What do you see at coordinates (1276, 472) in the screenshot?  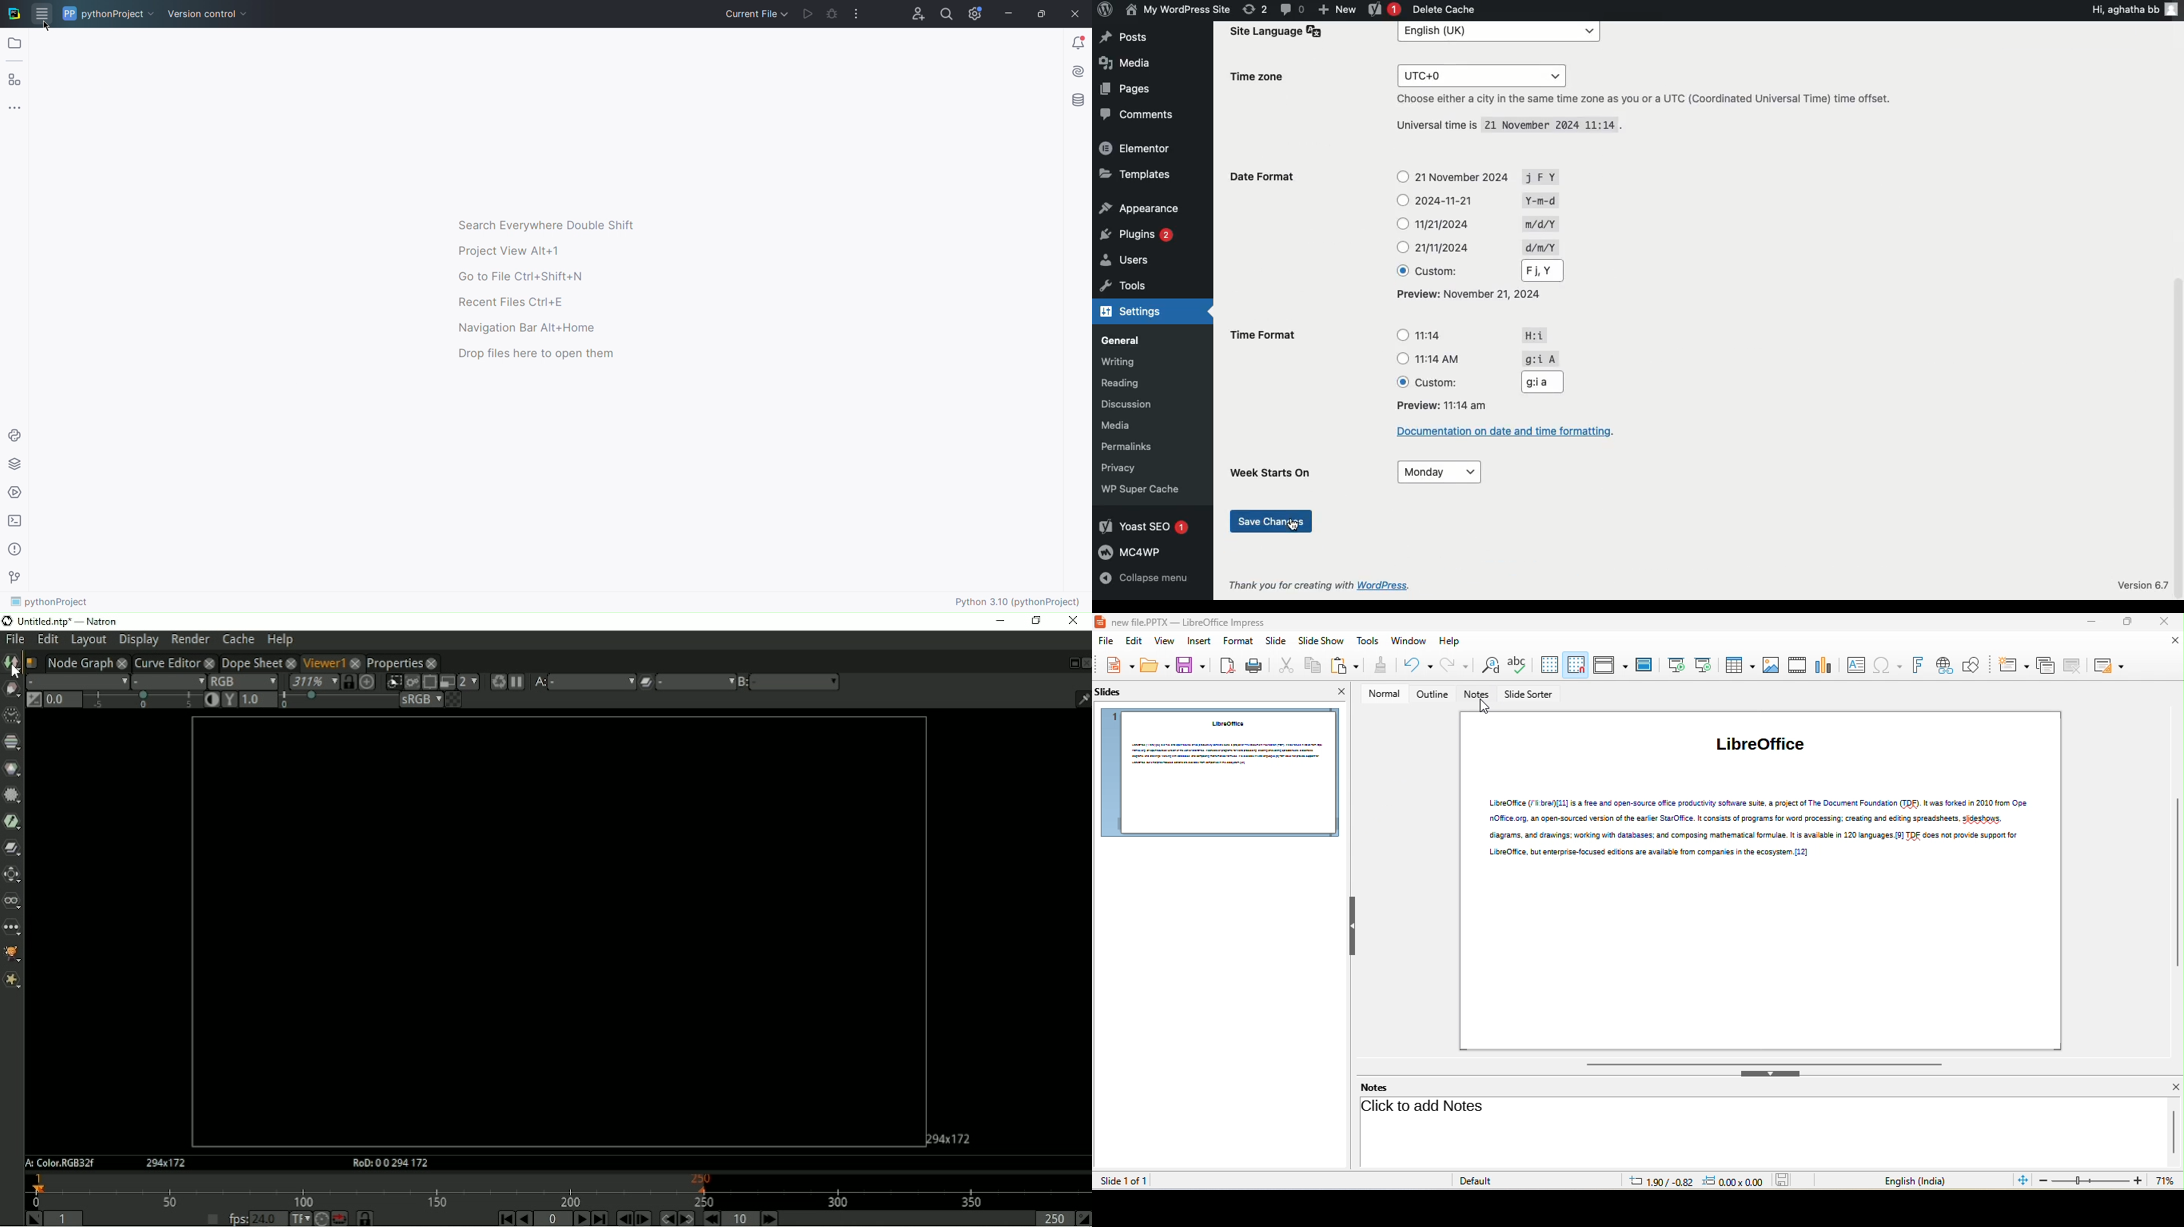 I see `Week starts on` at bounding box center [1276, 472].